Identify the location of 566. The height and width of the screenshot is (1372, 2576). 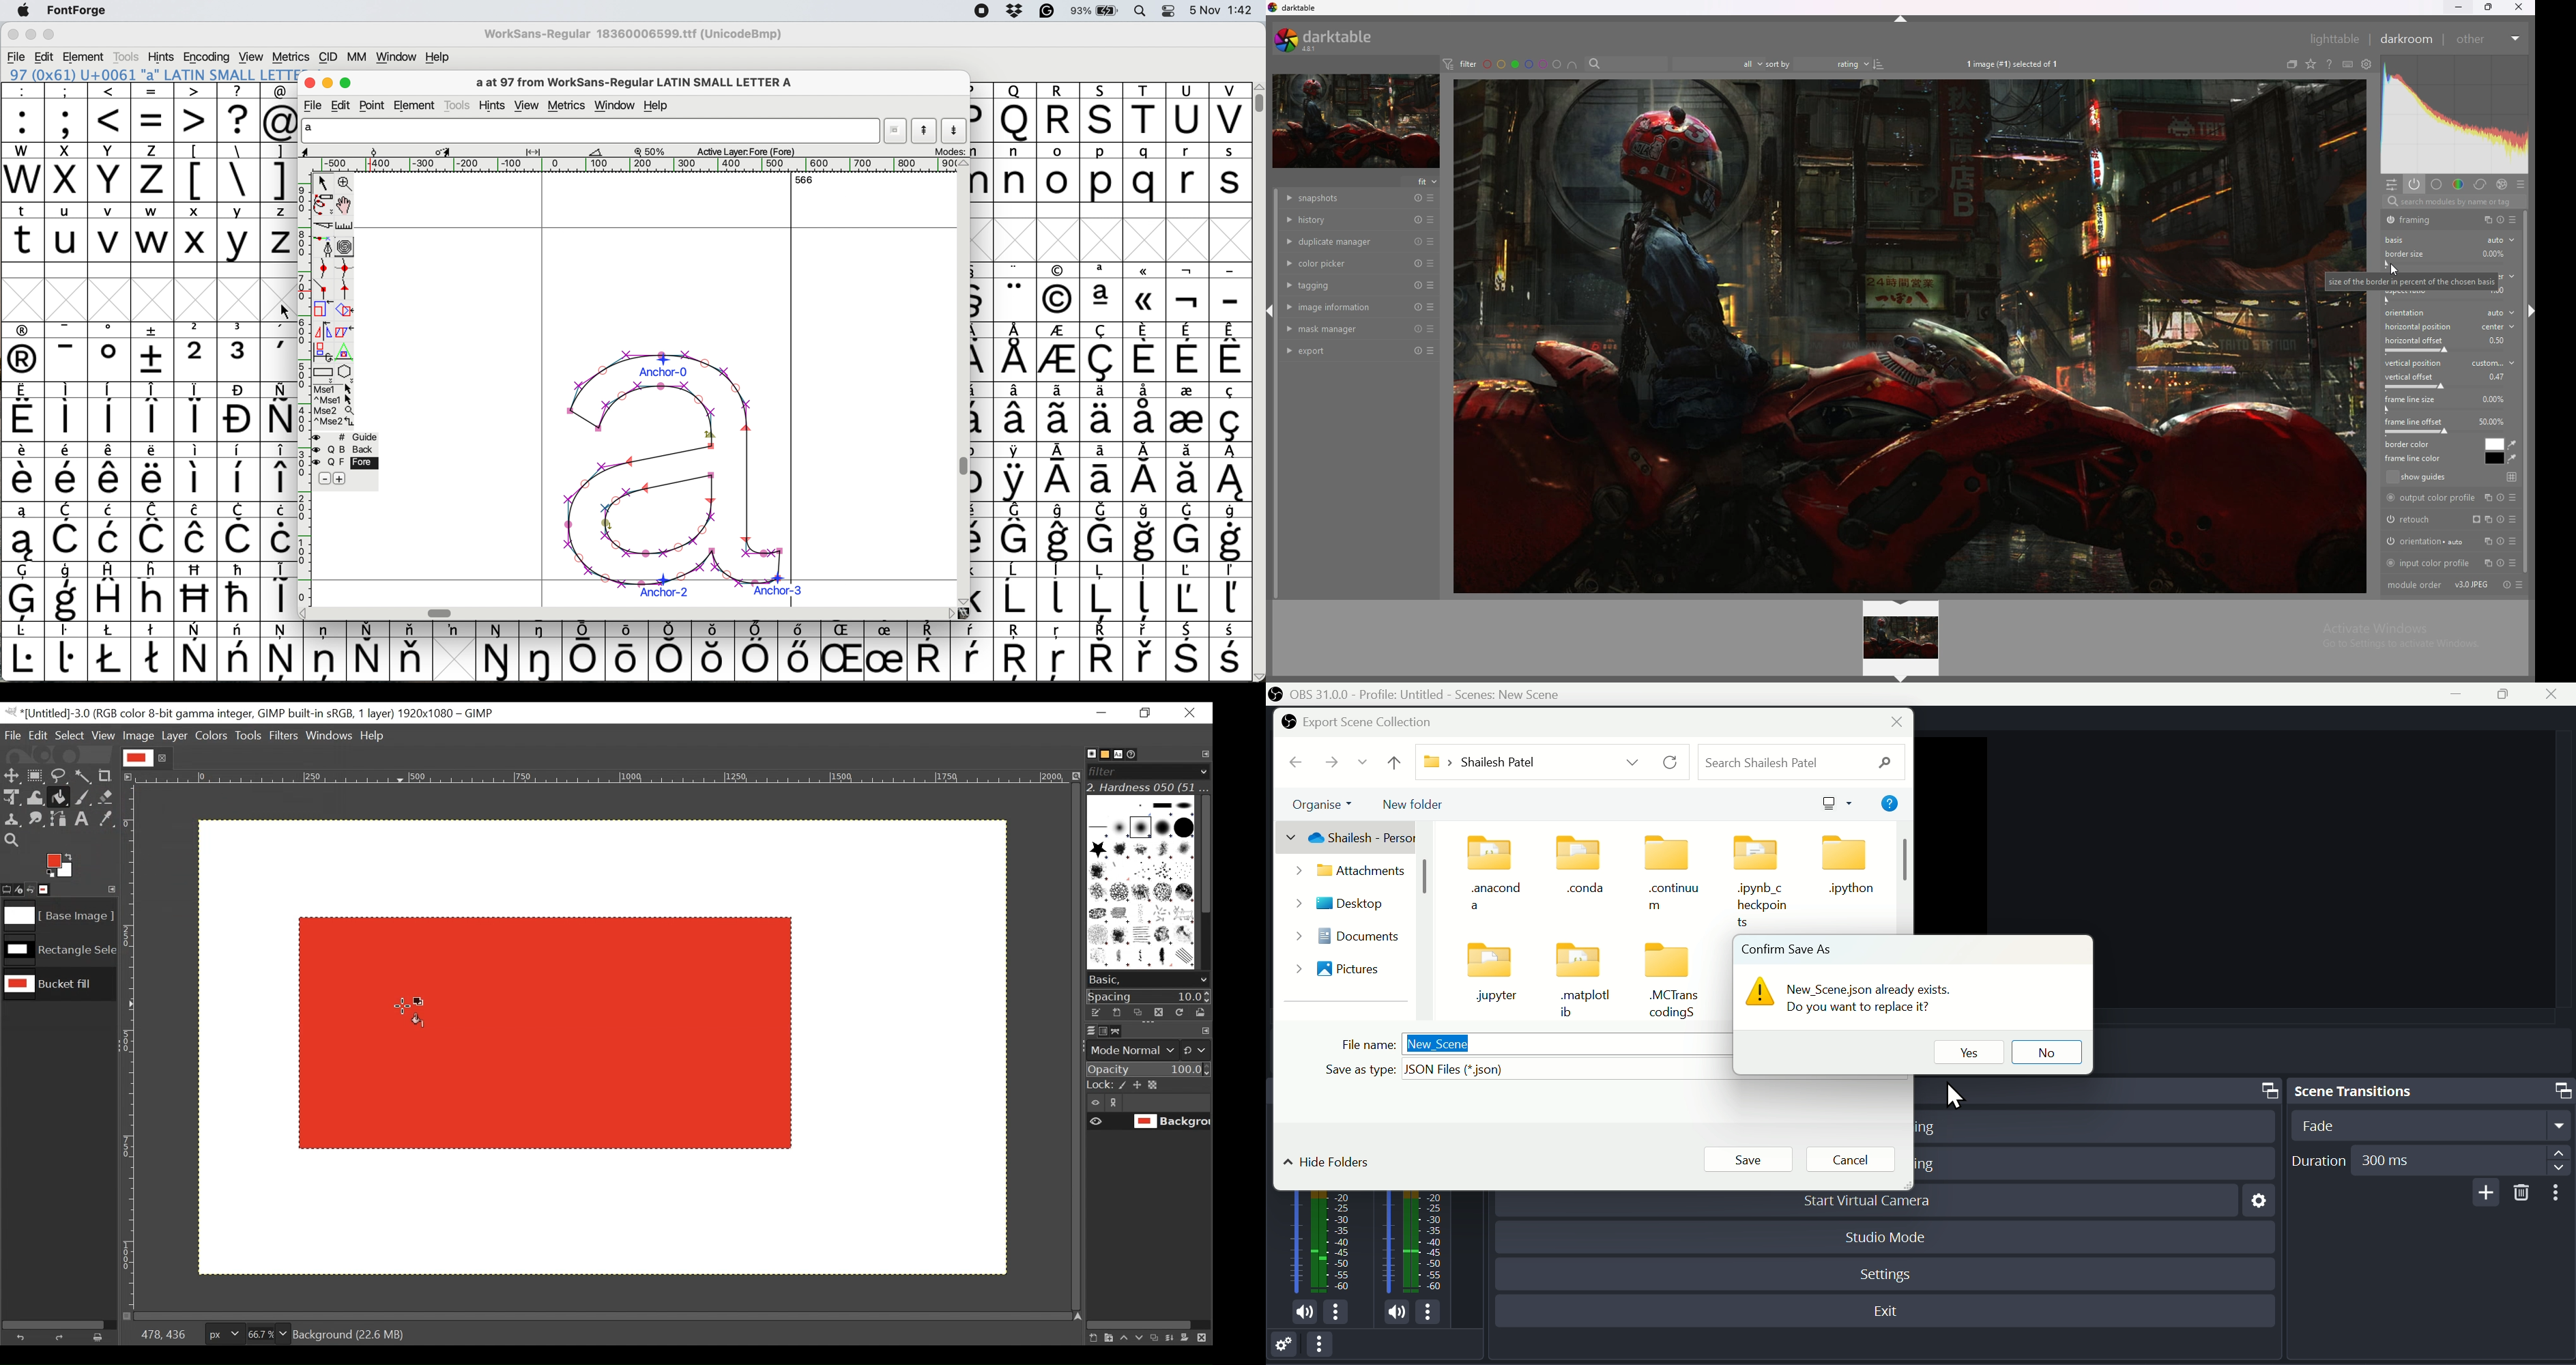
(805, 179).